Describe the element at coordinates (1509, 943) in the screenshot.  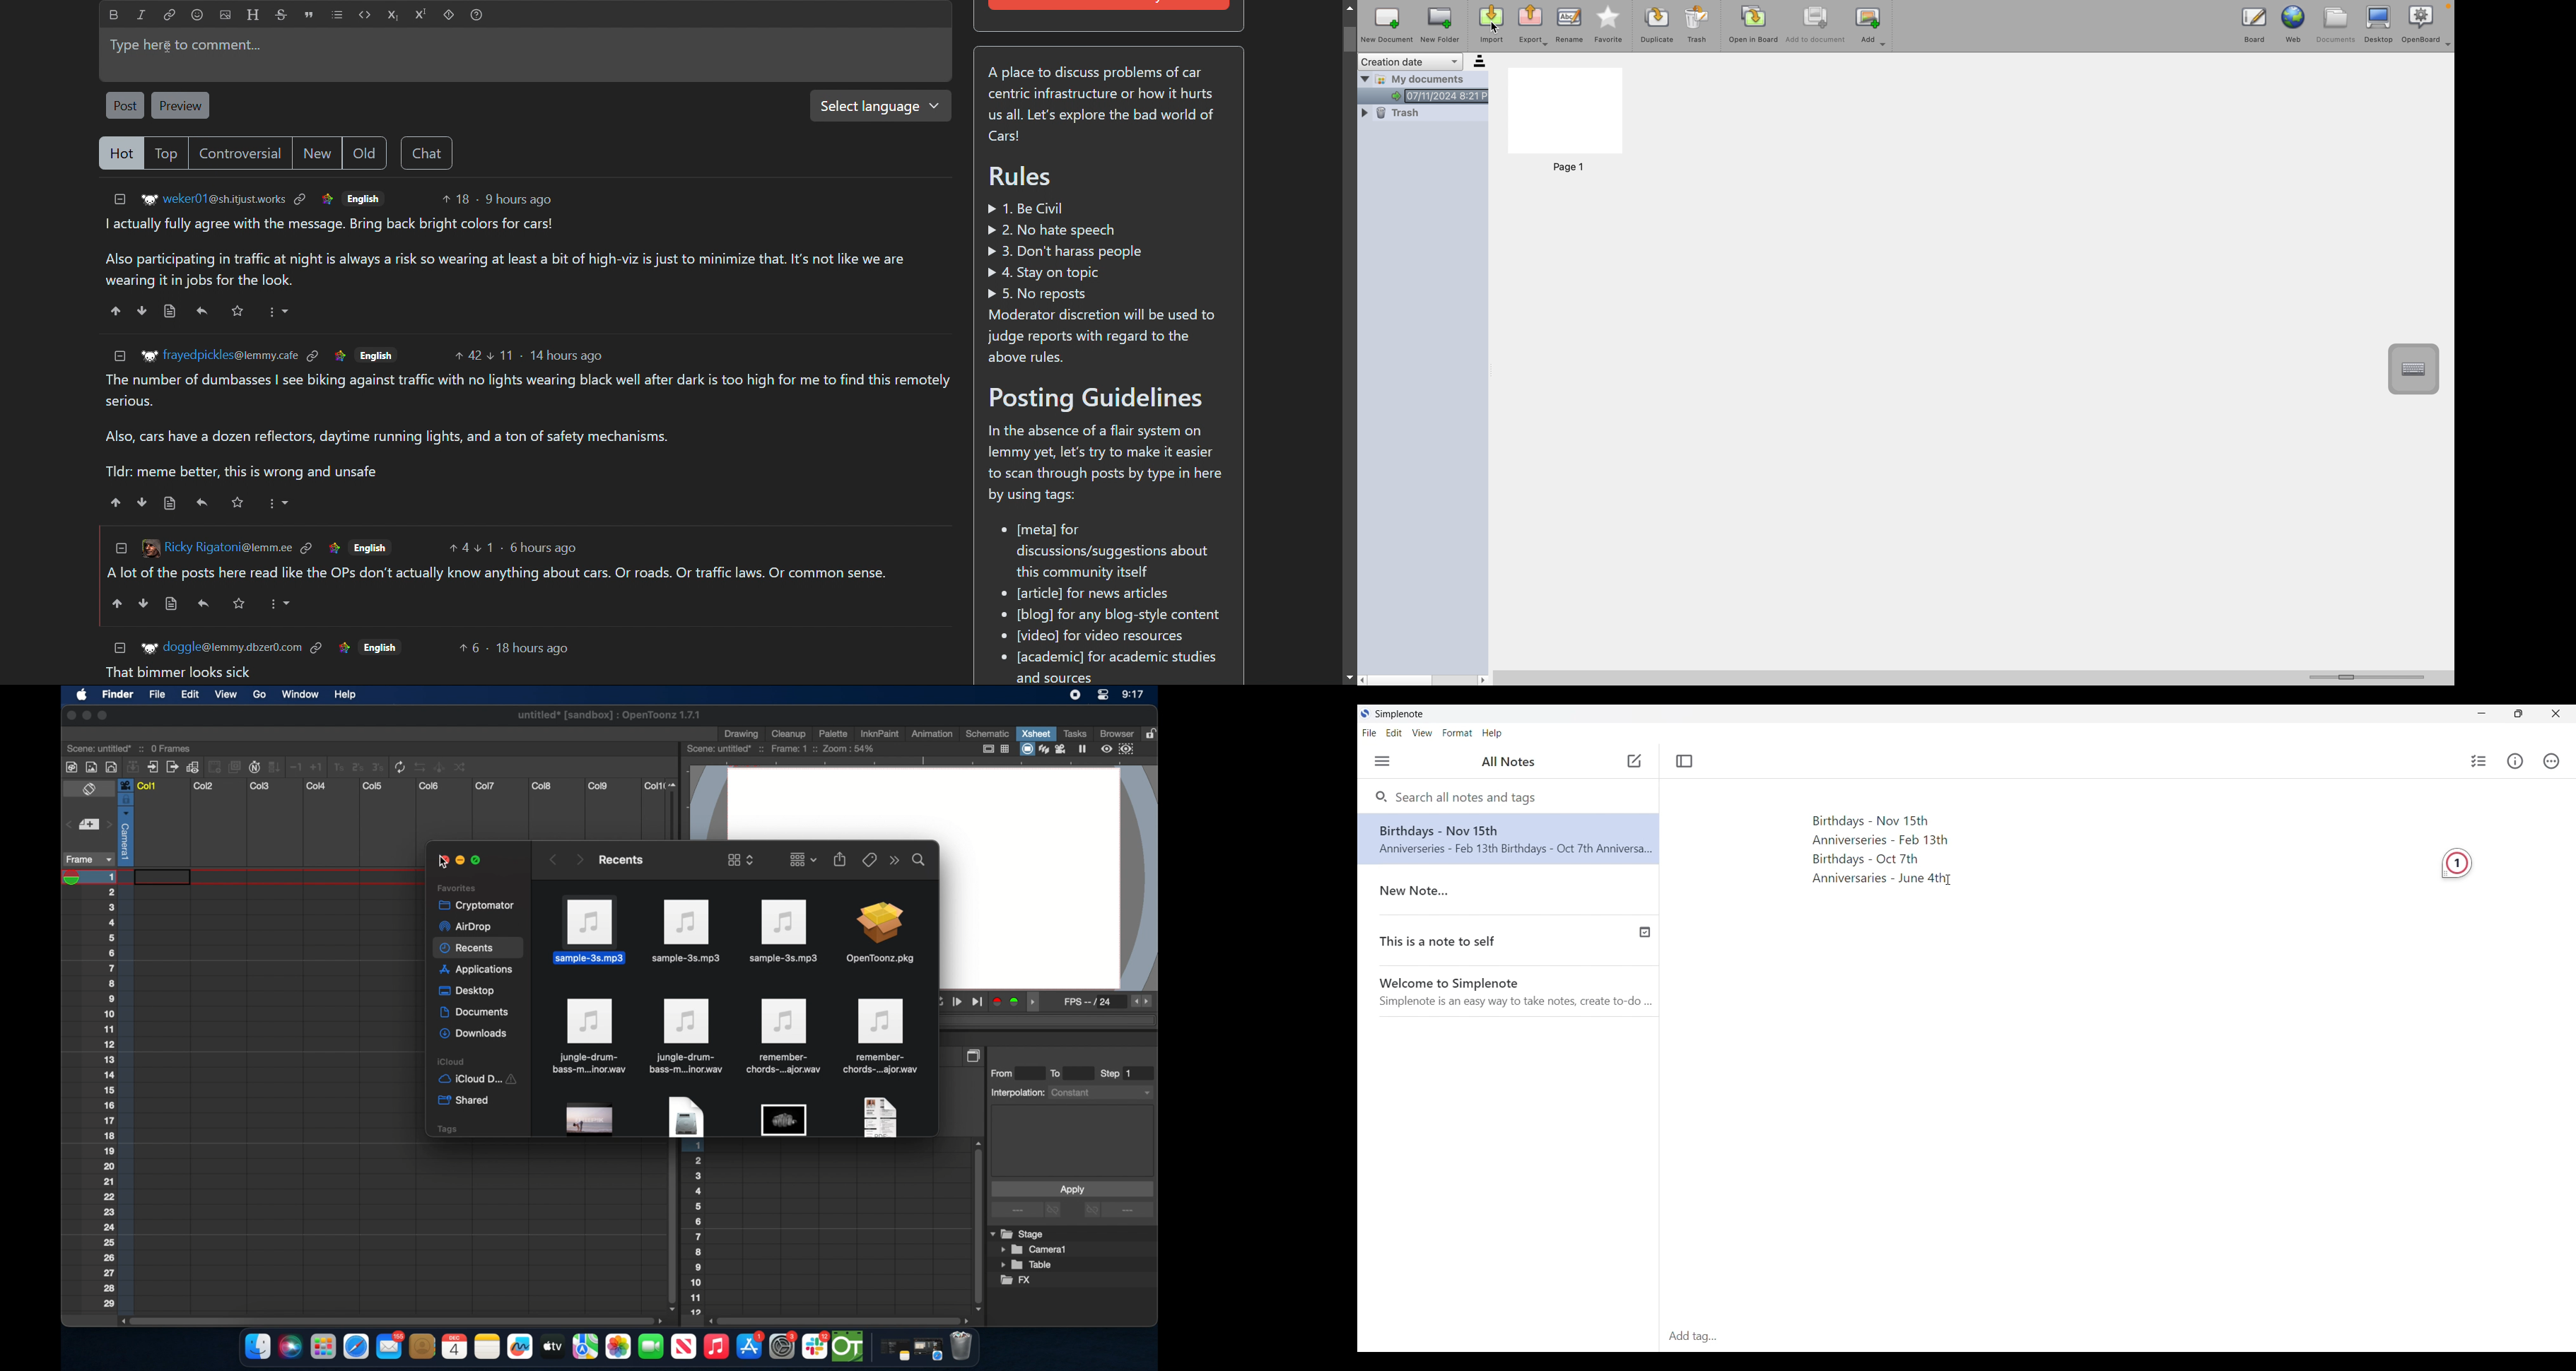
I see `This is a note to self(Published note indicated with a check icon)` at that location.